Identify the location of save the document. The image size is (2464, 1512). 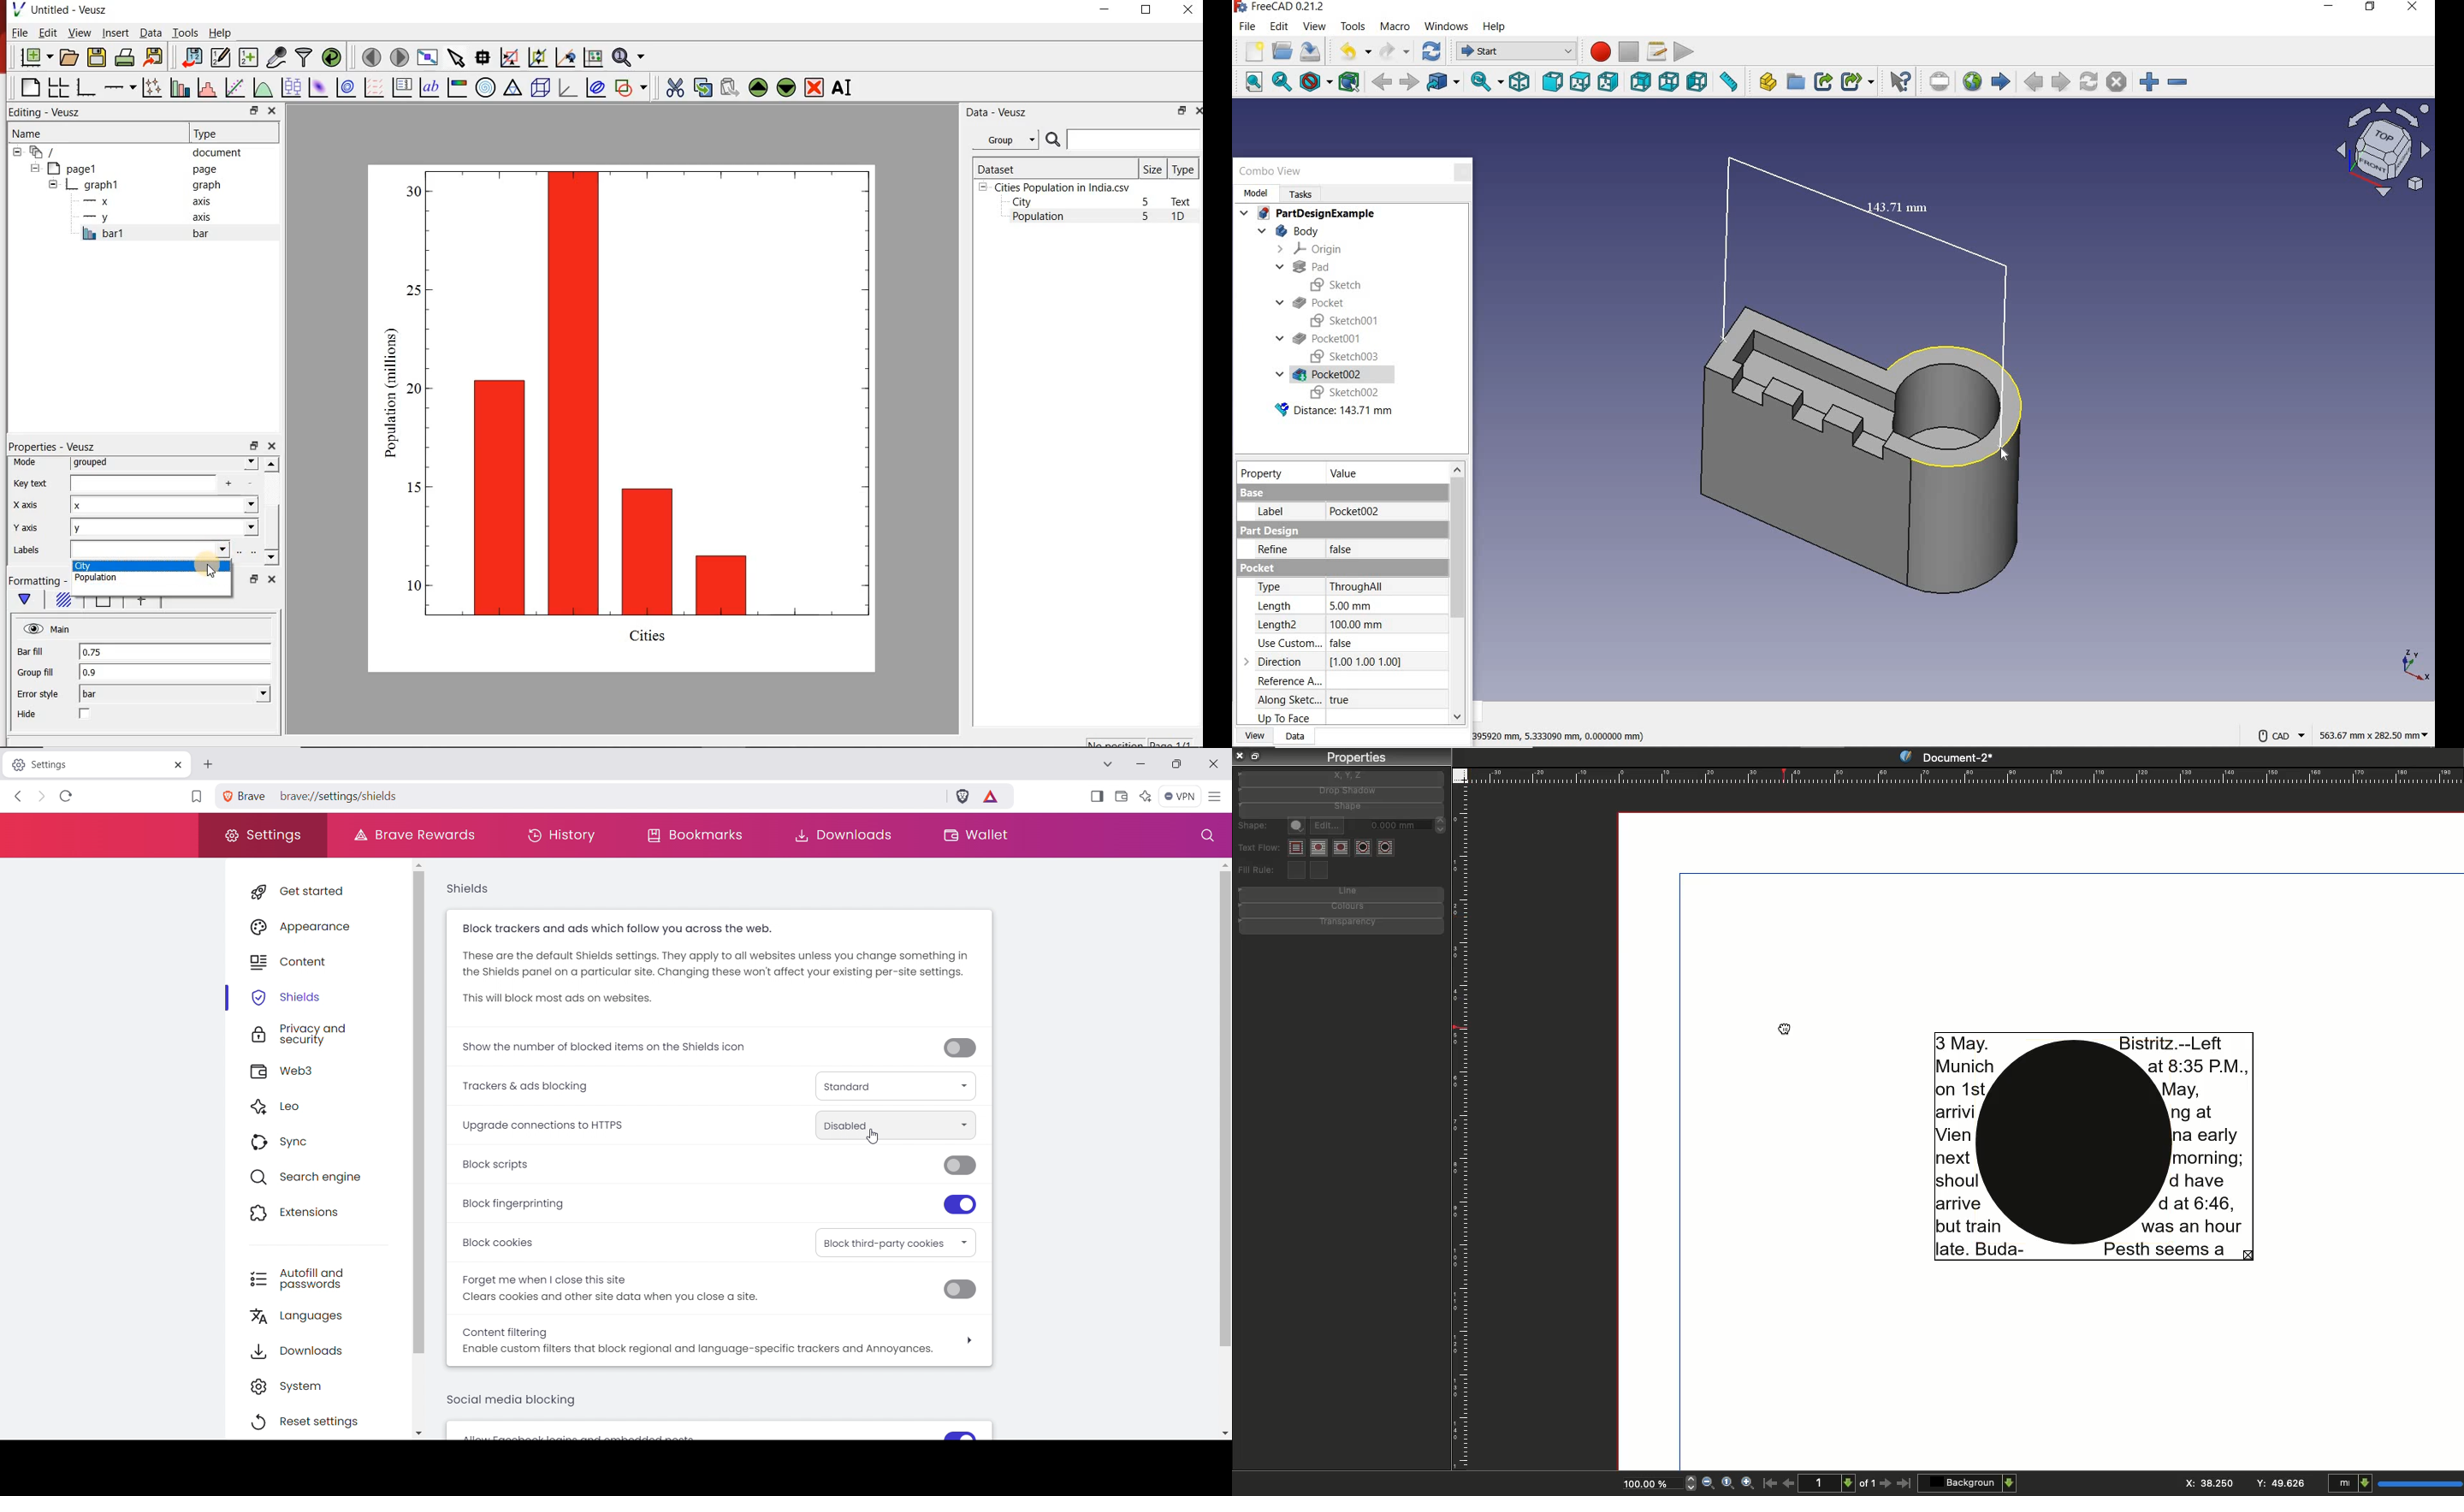
(97, 56).